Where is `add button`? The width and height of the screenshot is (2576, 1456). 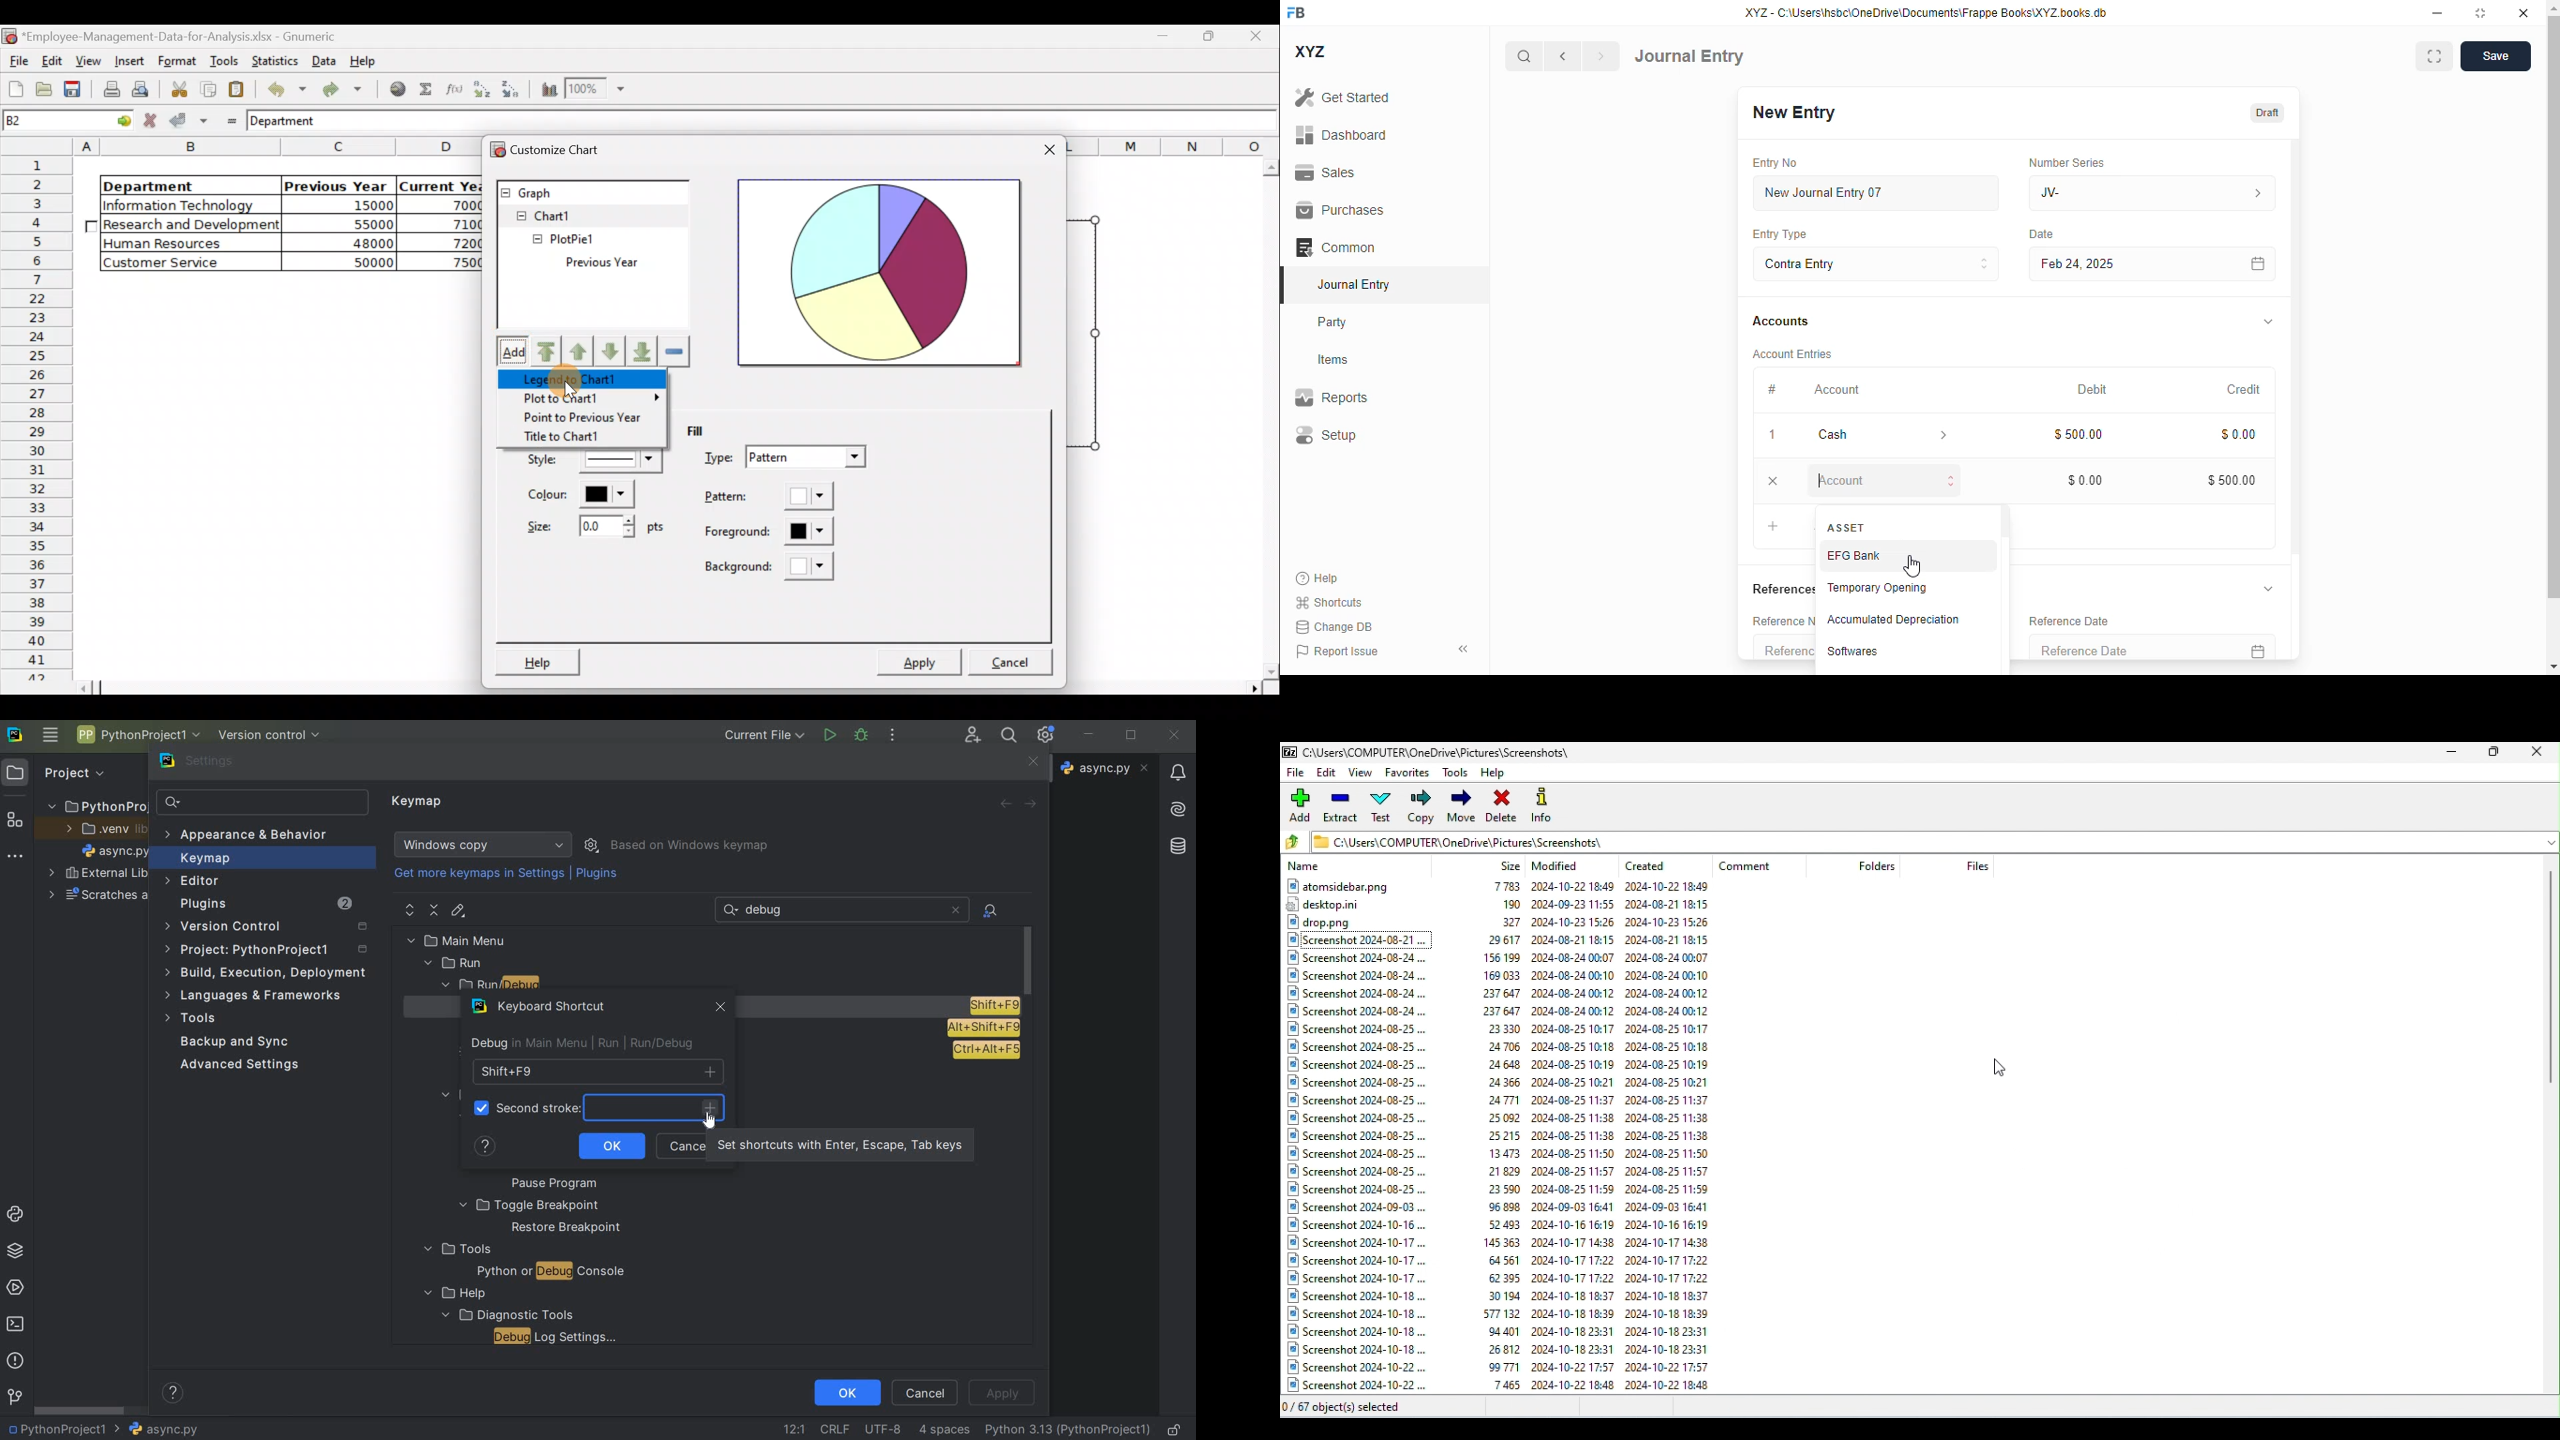 add button is located at coordinates (1772, 526).